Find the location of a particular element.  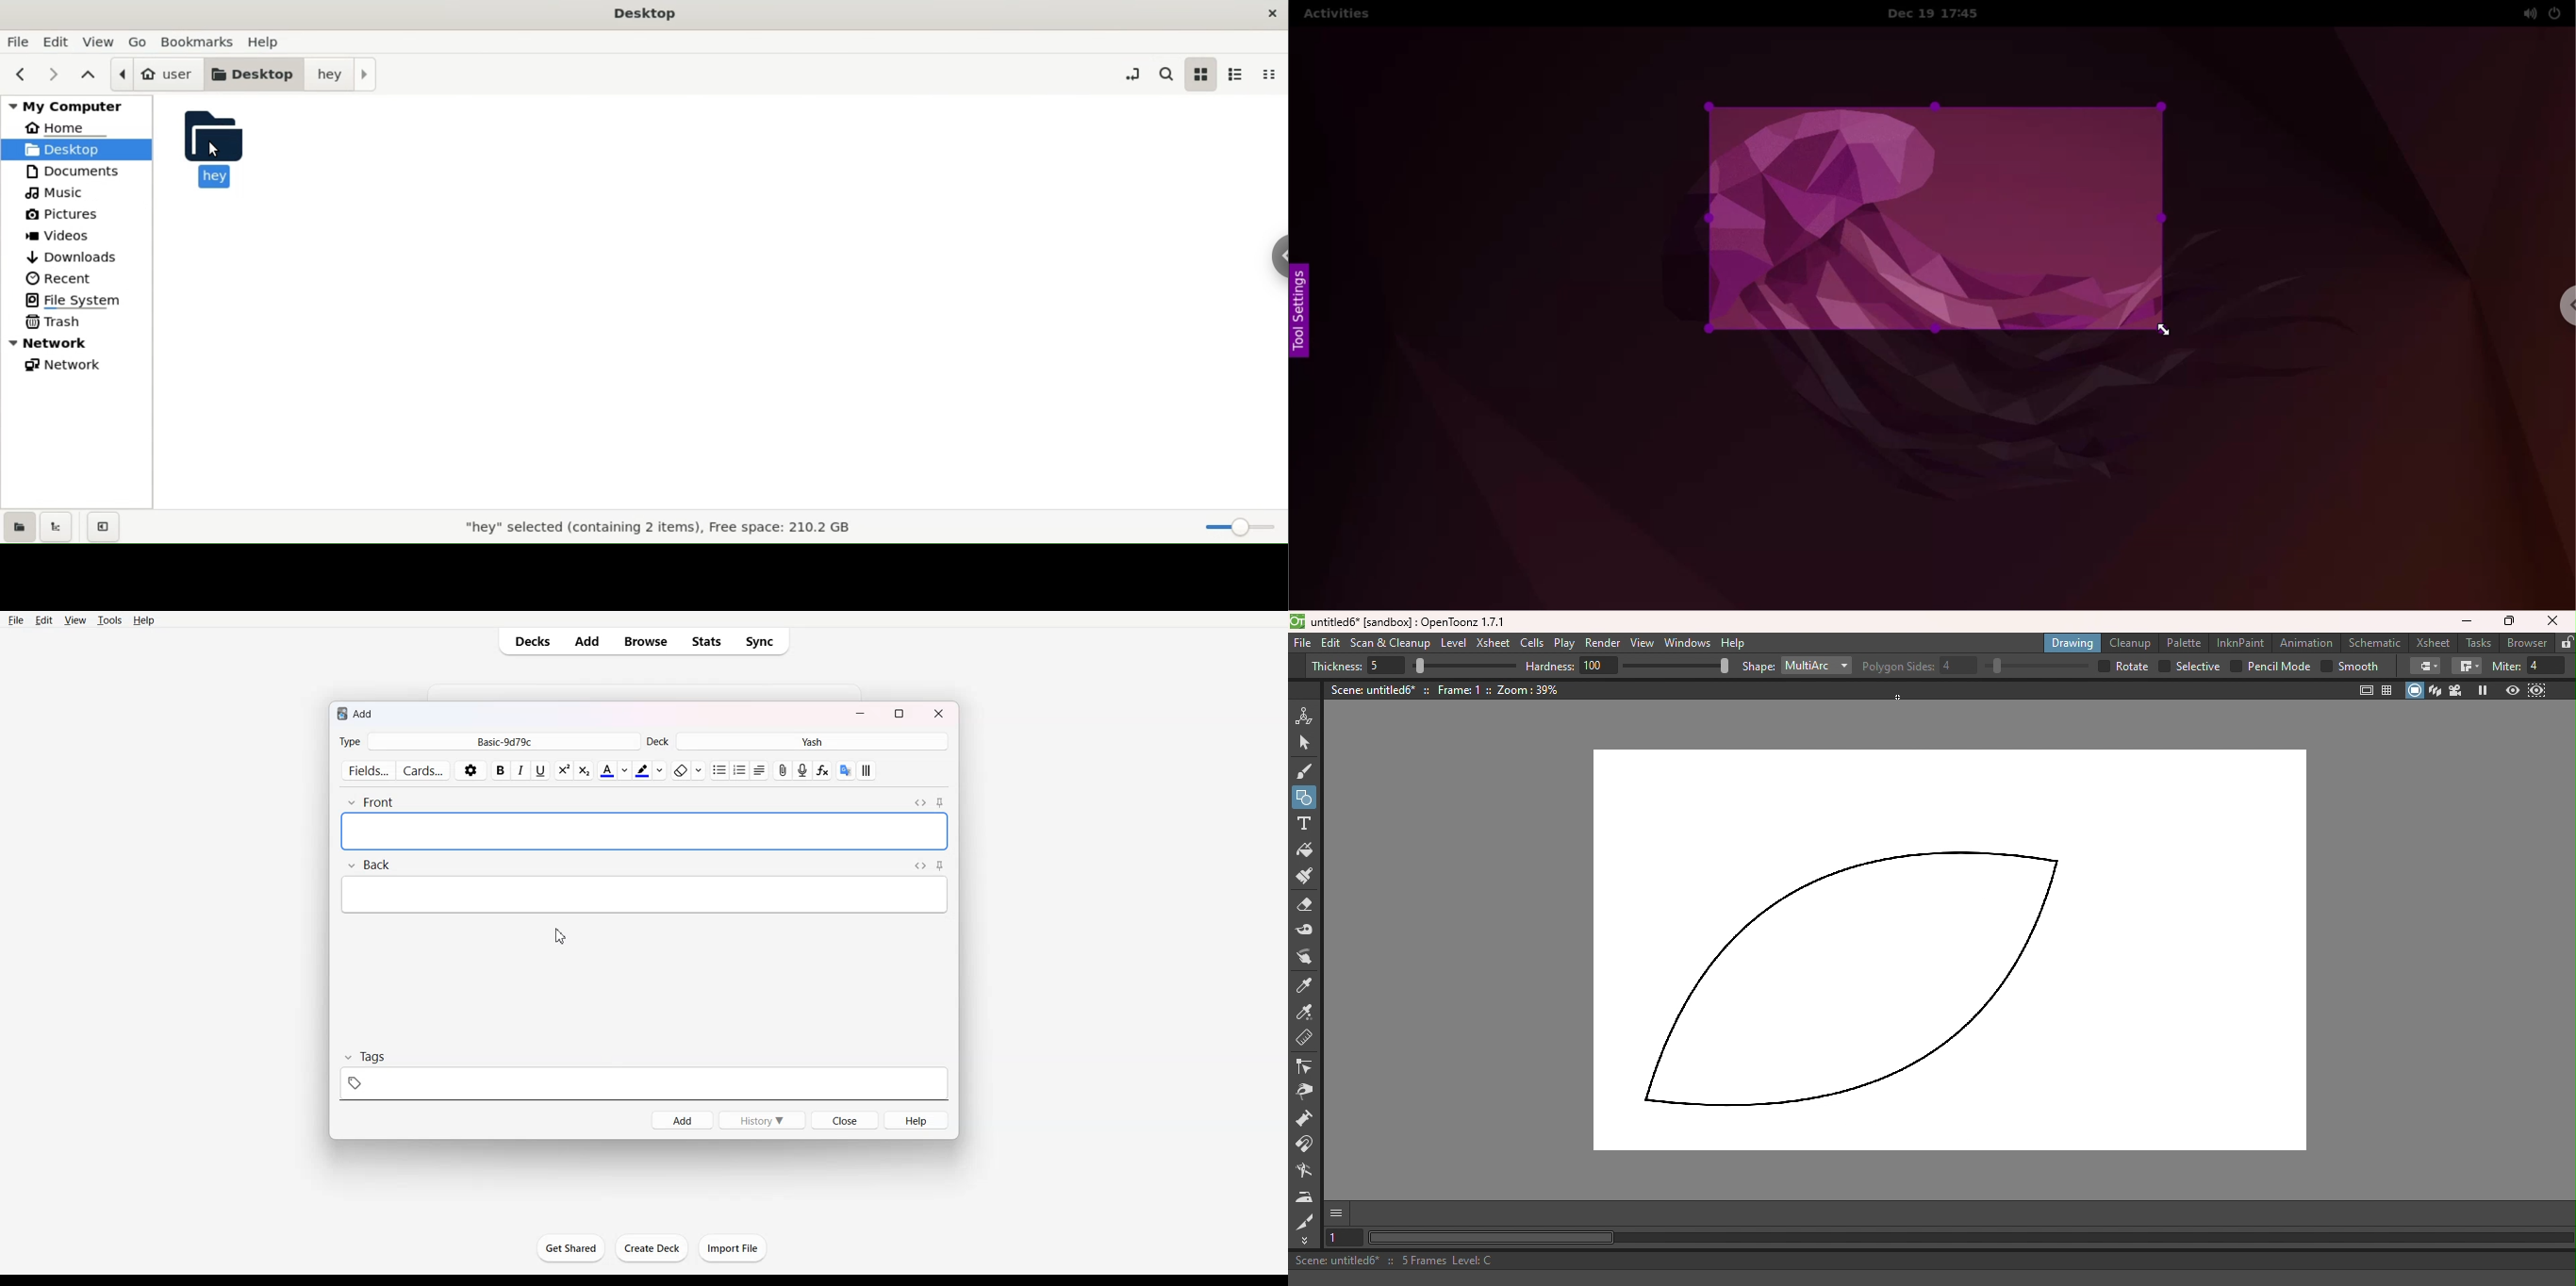

Maximize is located at coordinates (900, 712).